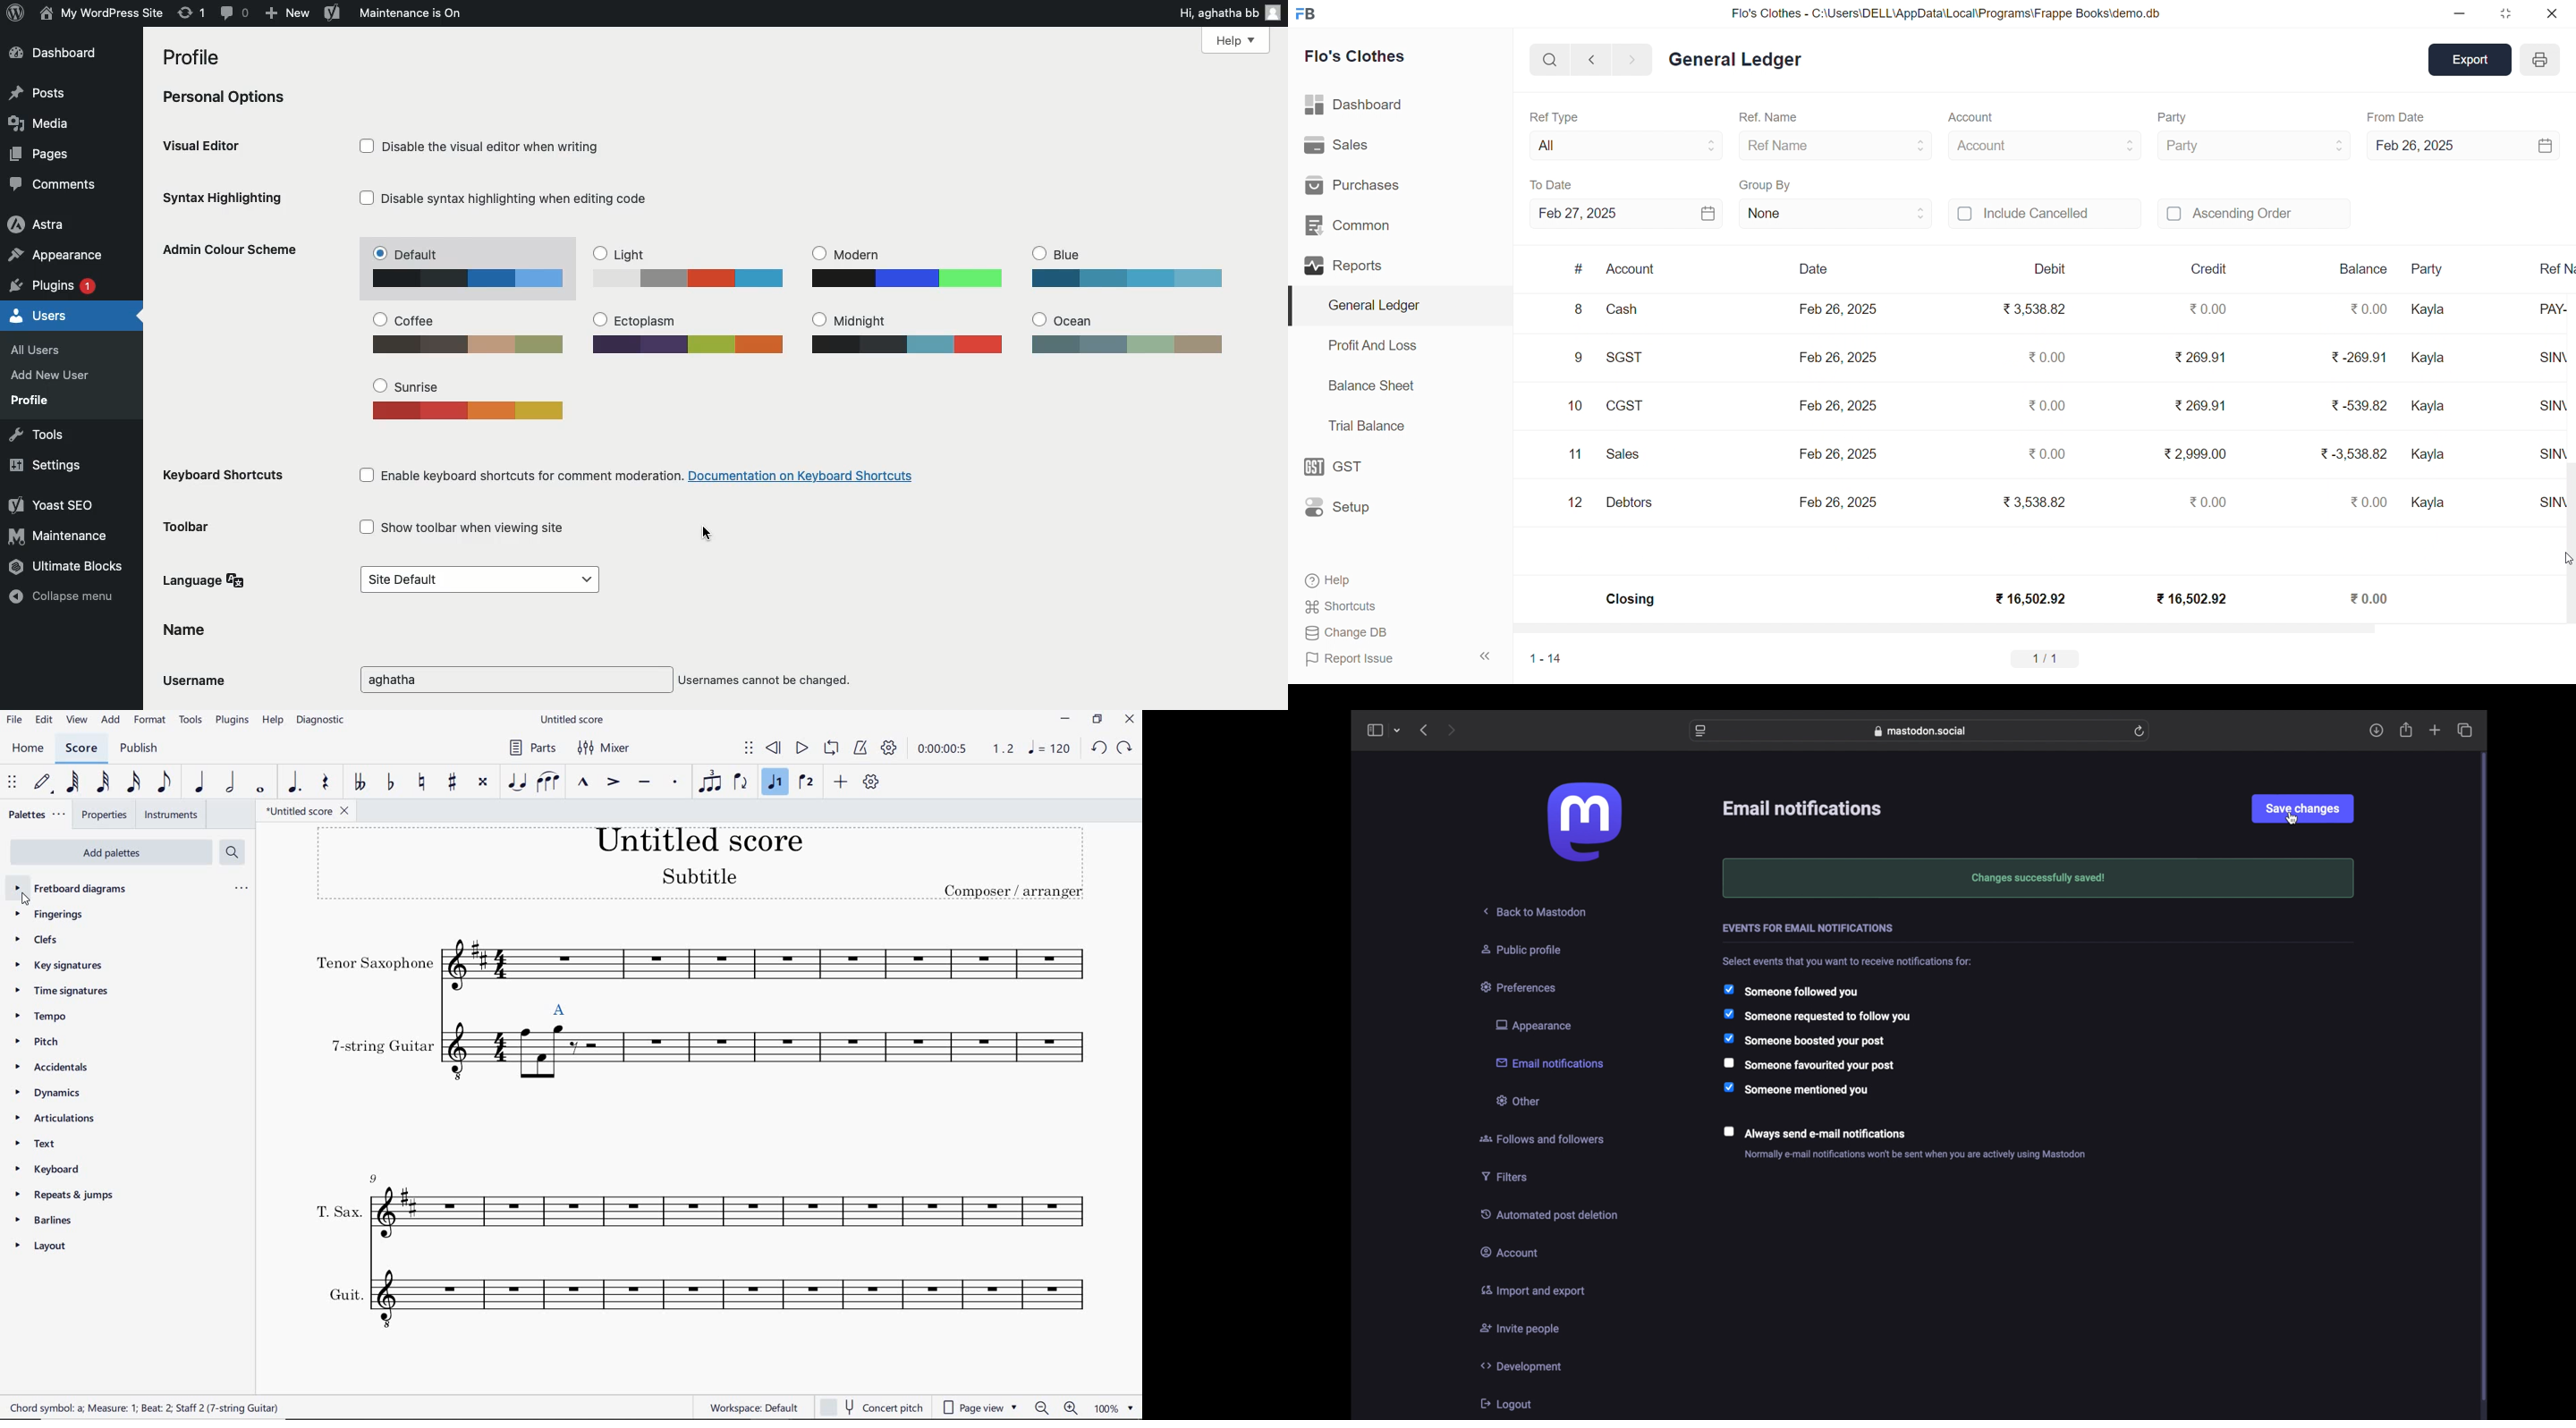 This screenshot has width=2576, height=1428. What do you see at coordinates (1542, 1139) in the screenshot?
I see `follows and followers` at bounding box center [1542, 1139].